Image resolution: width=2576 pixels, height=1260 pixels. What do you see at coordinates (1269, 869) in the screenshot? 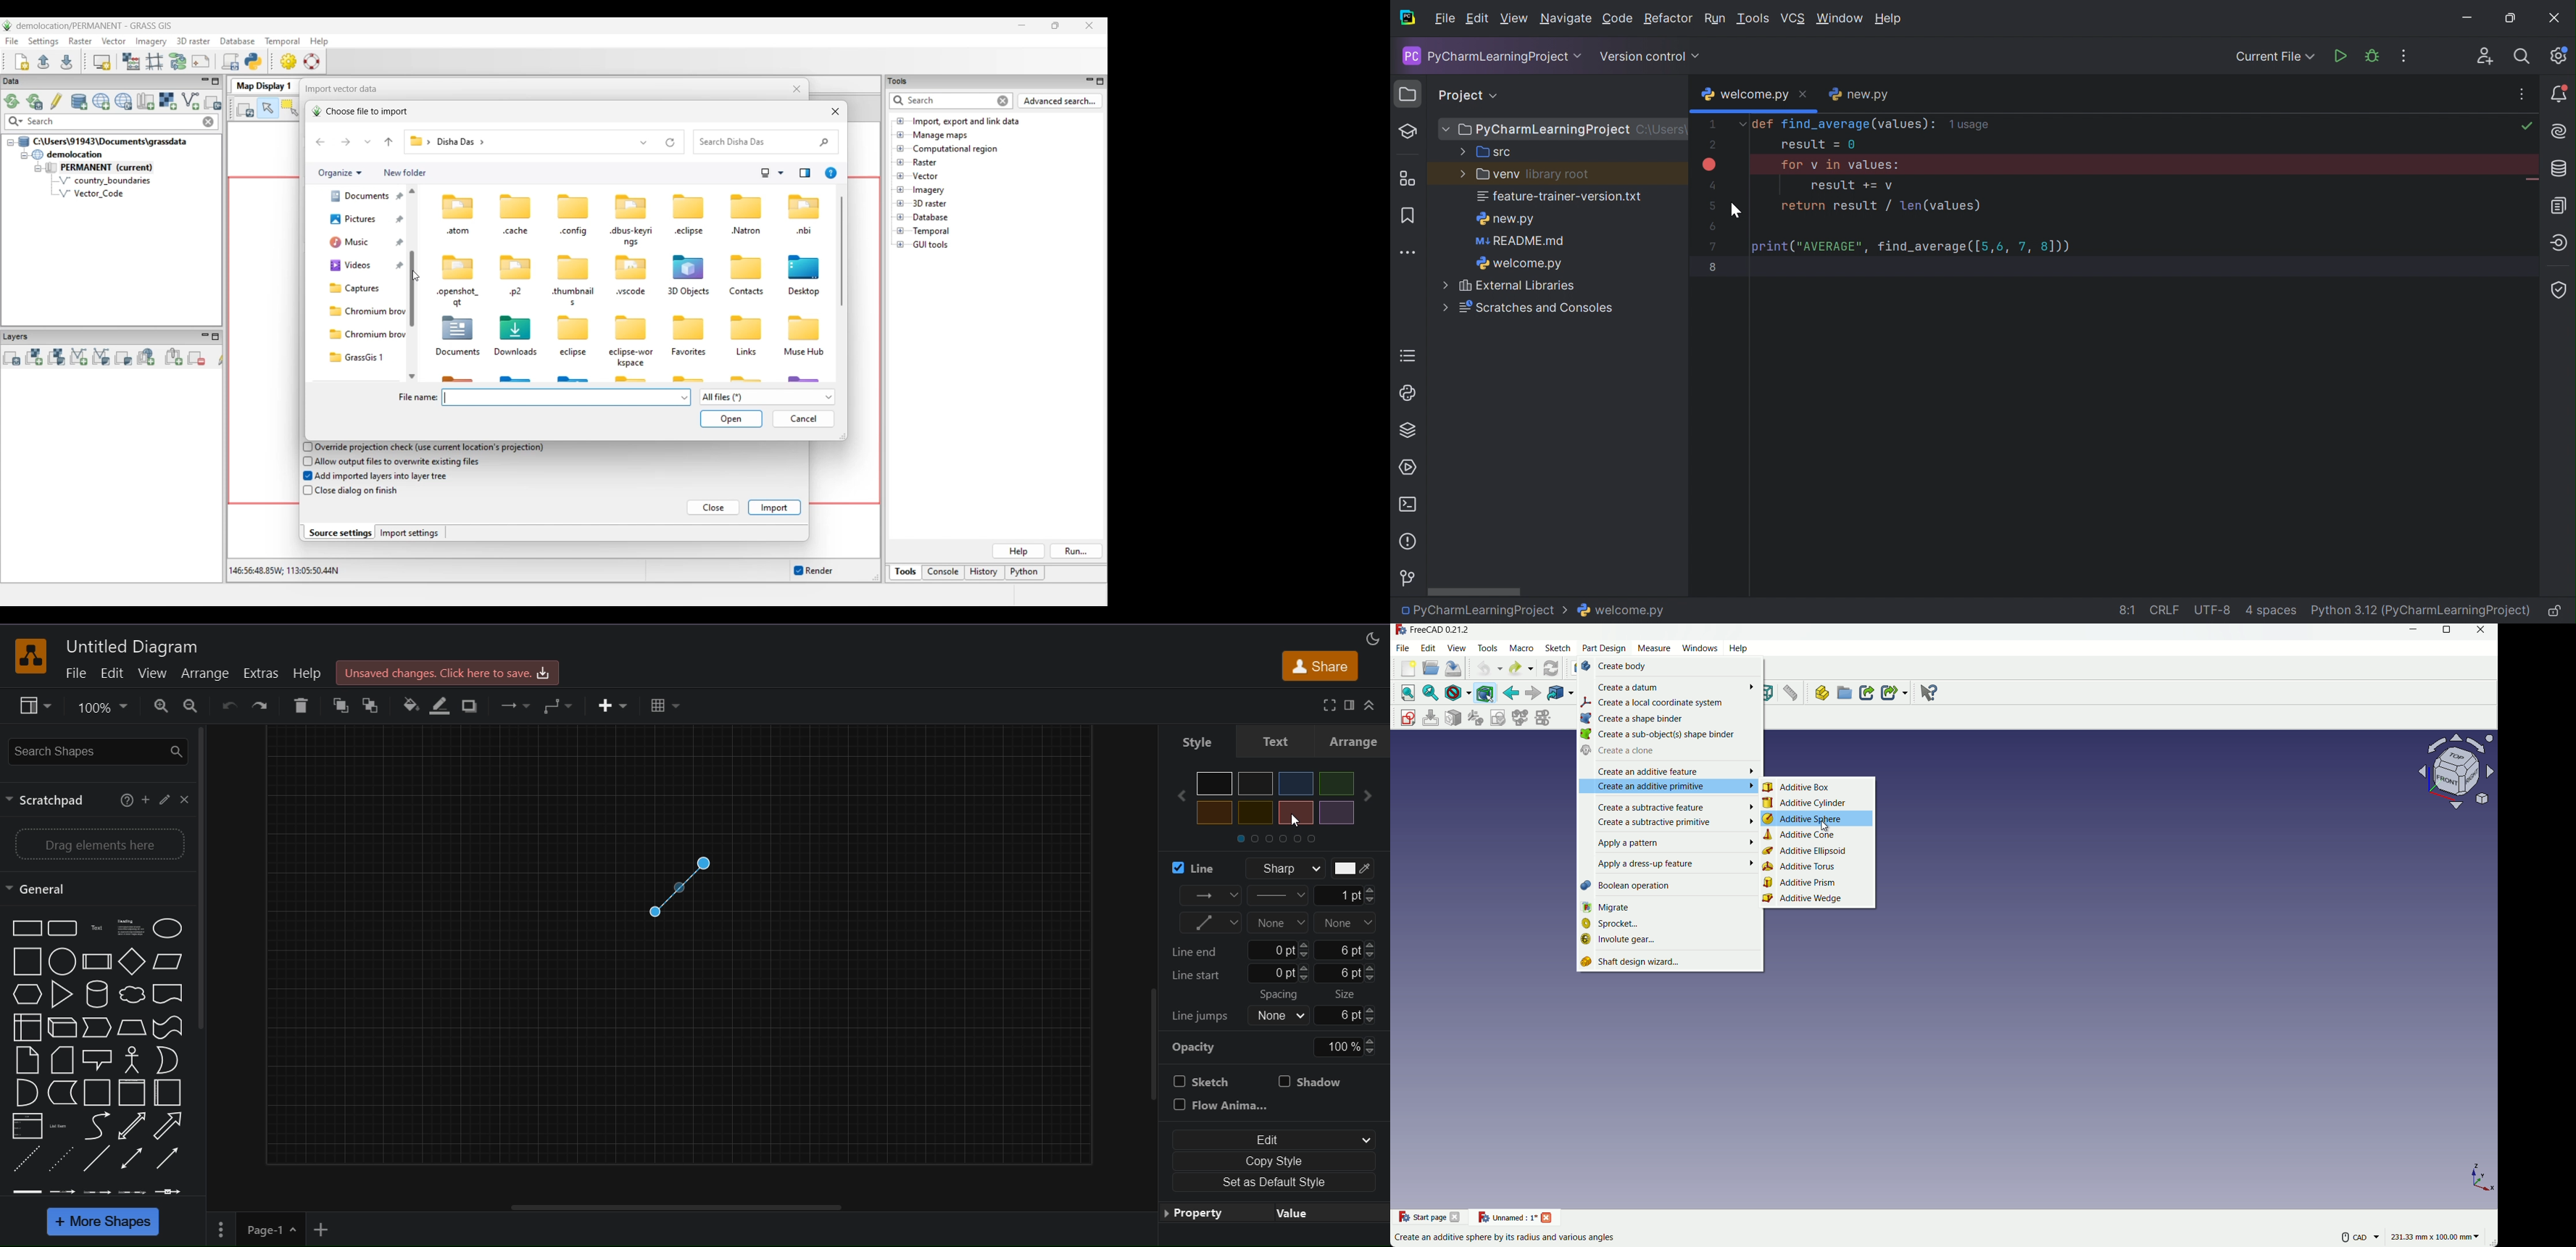
I see `line` at bounding box center [1269, 869].